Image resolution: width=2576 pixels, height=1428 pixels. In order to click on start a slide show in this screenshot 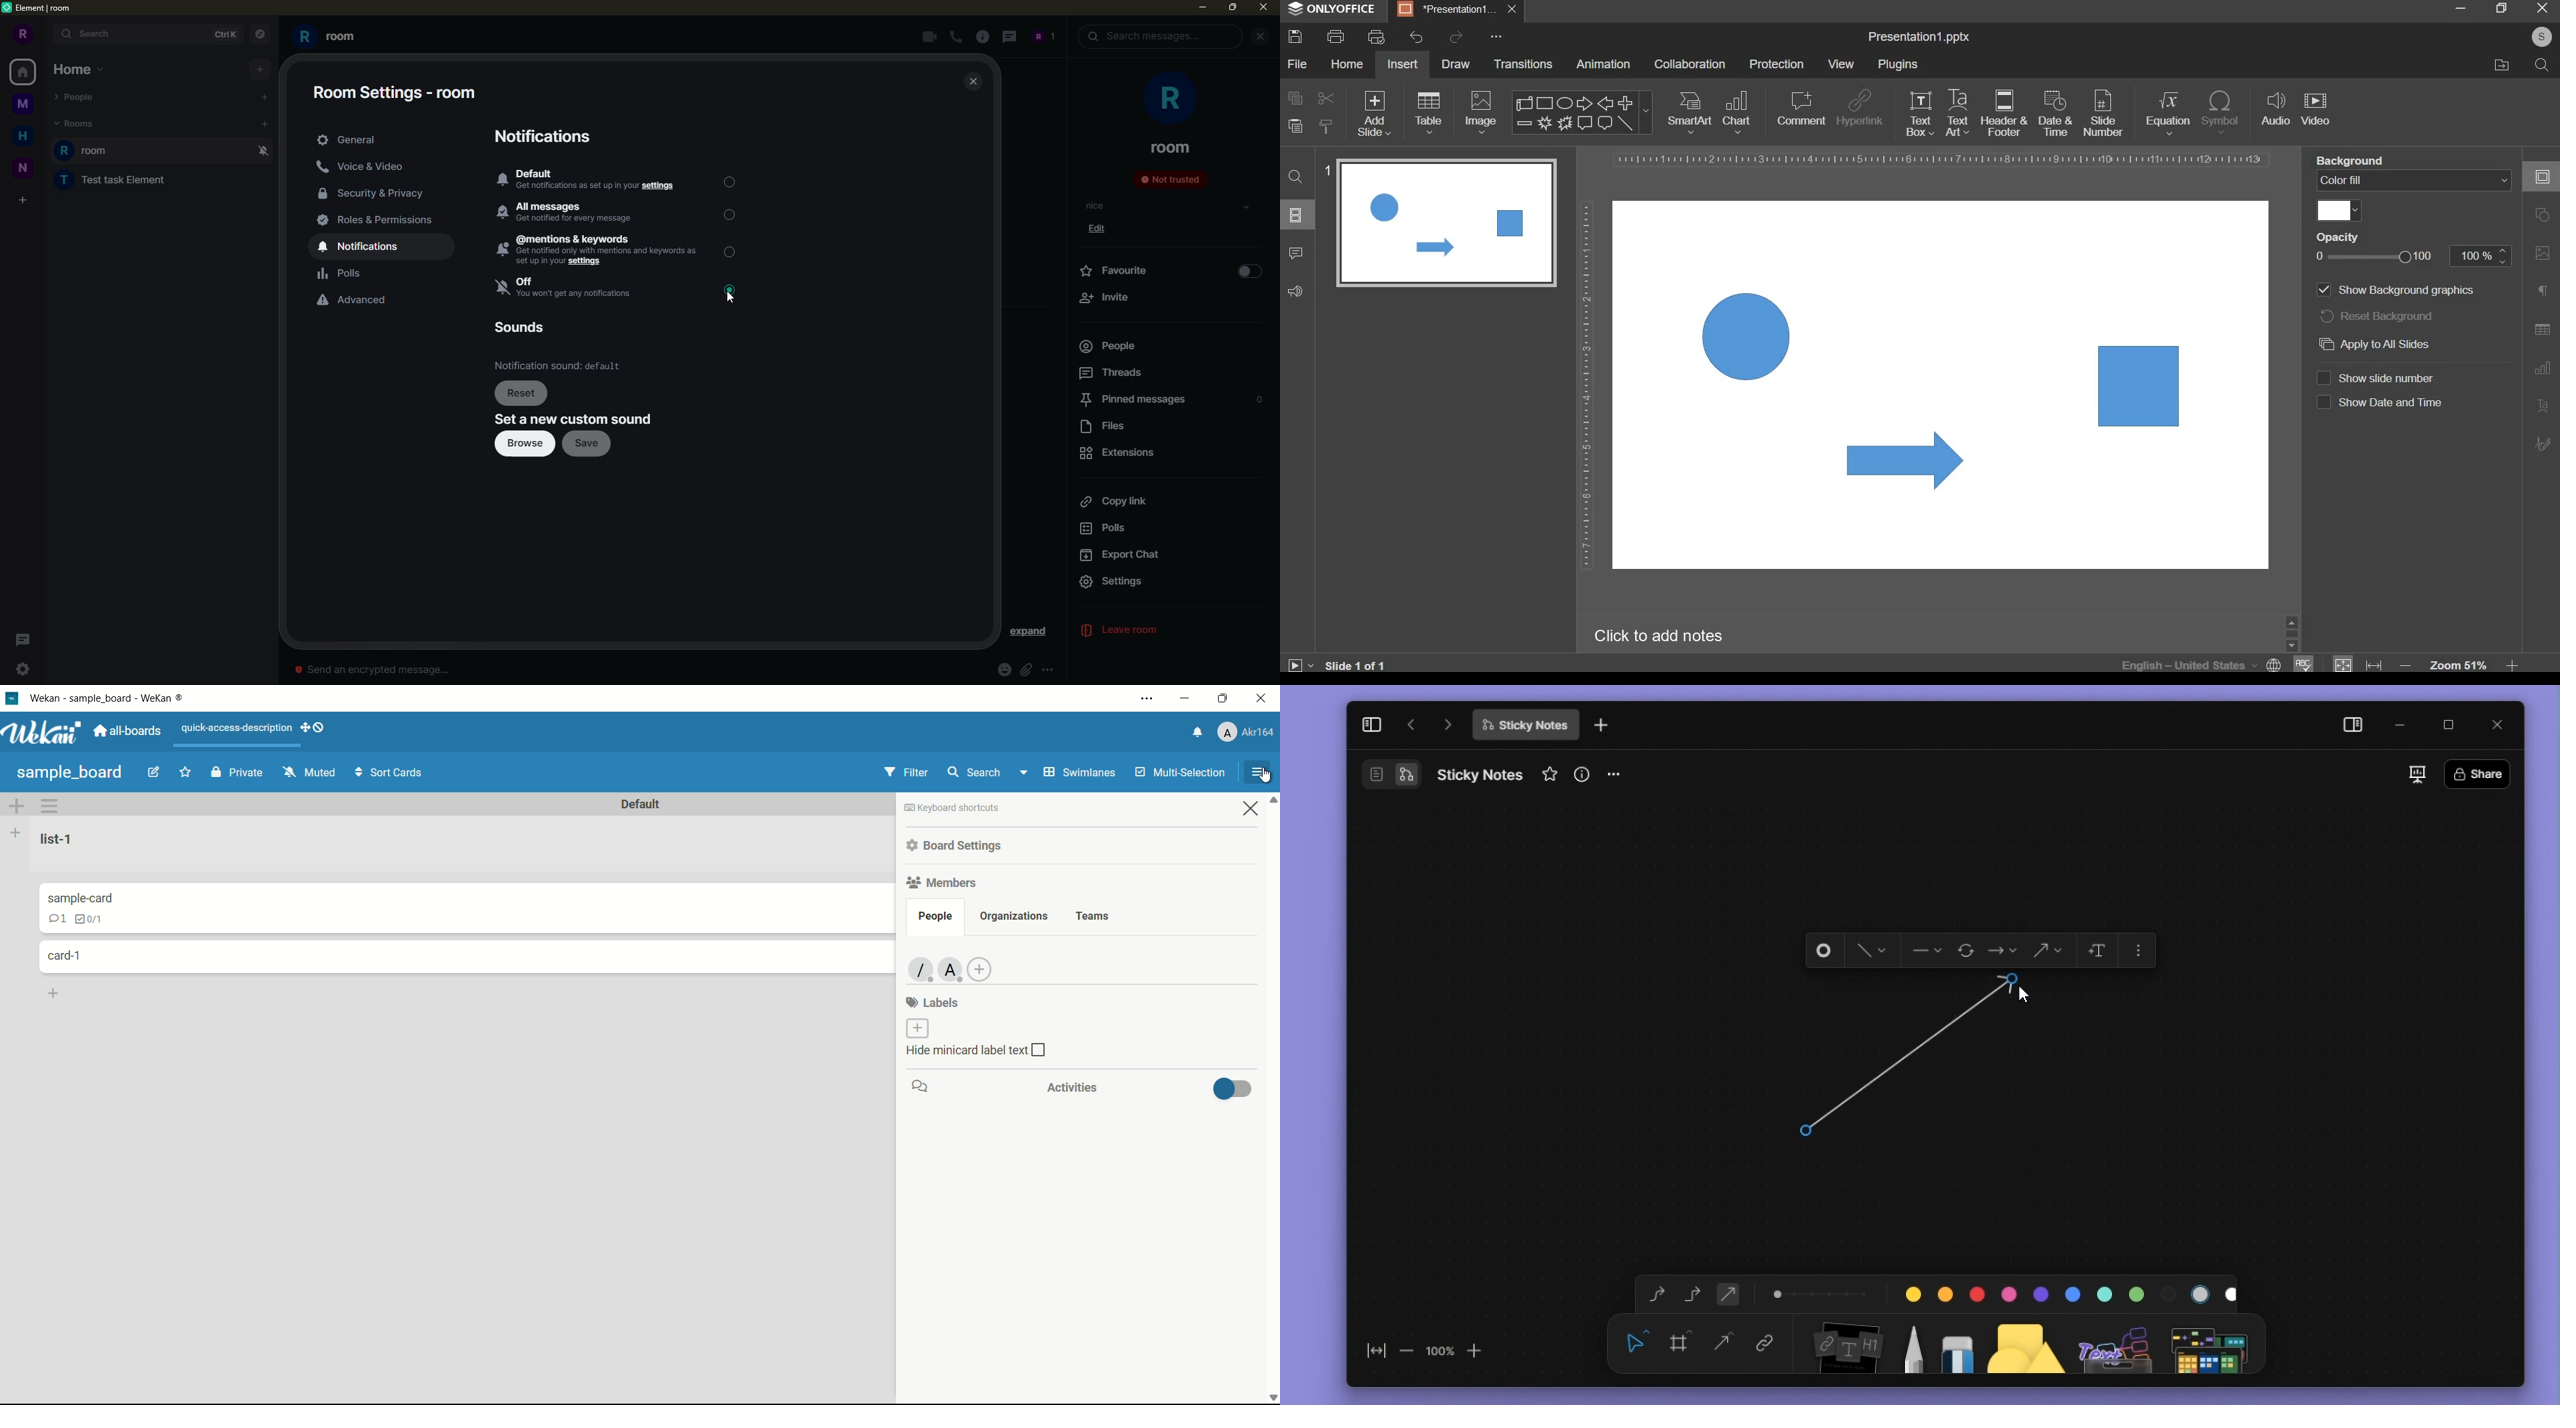, I will do `click(1297, 663)`.